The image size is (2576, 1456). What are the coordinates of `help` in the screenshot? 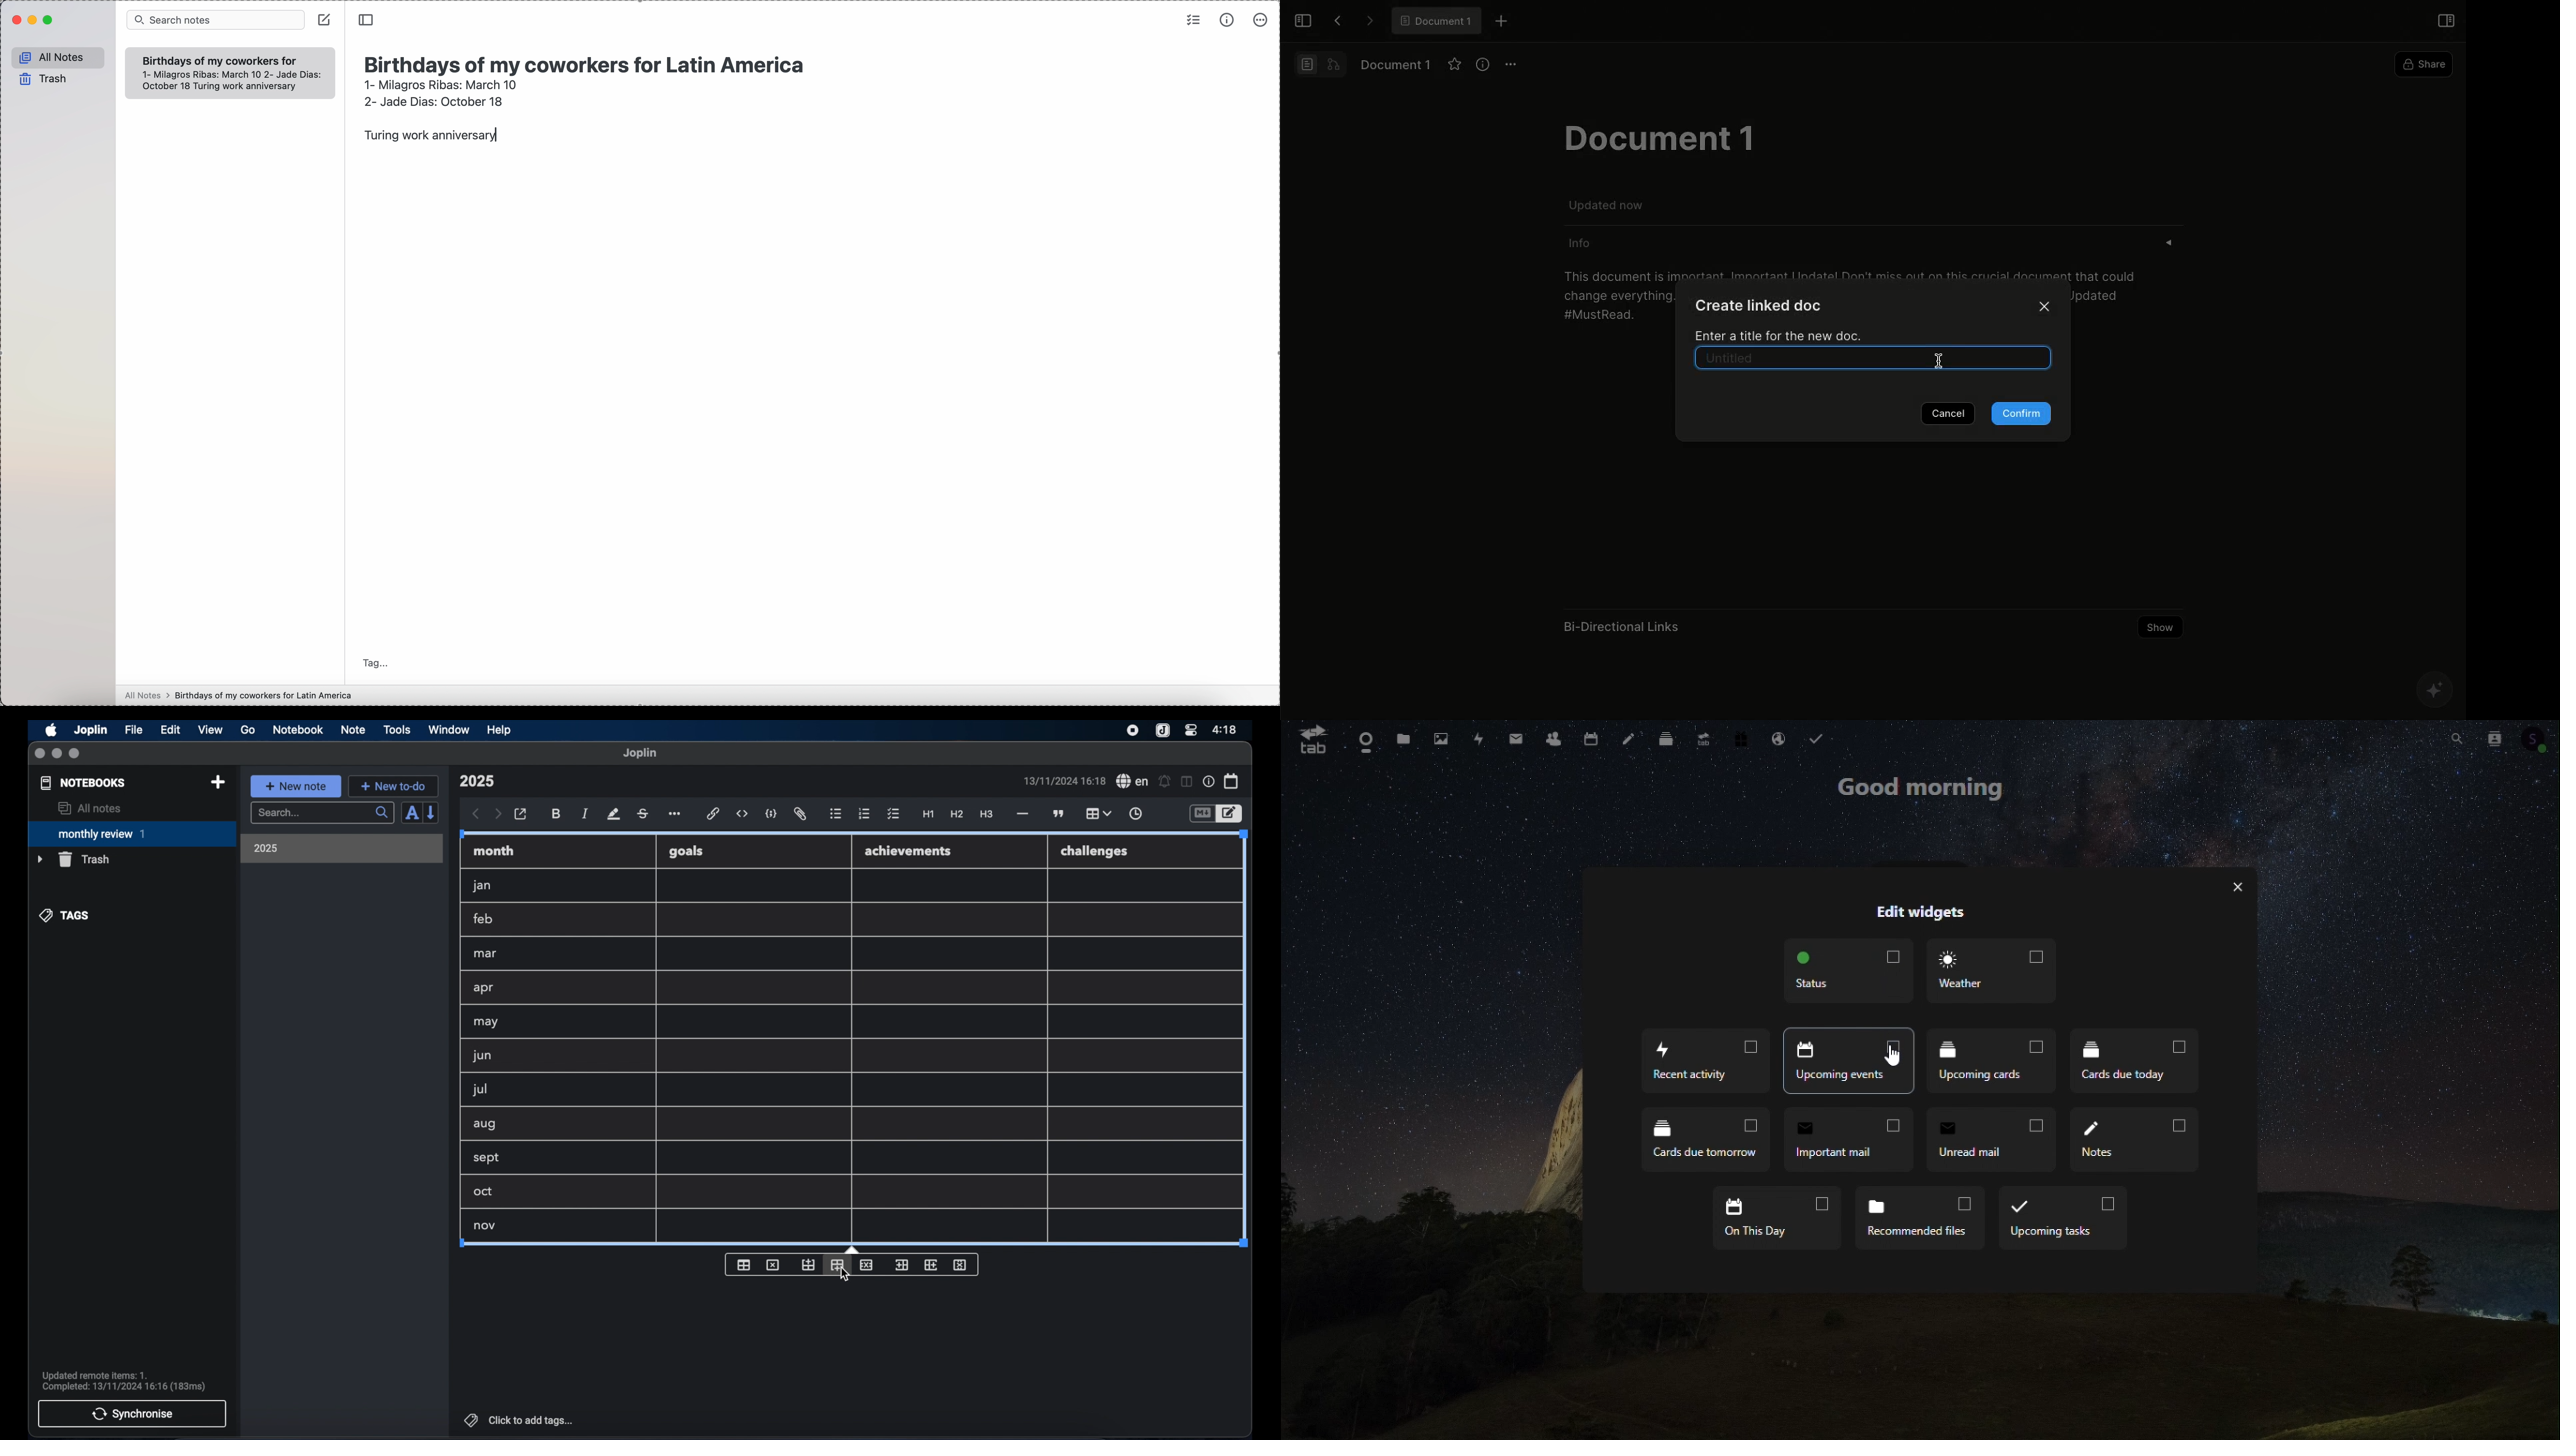 It's located at (500, 730).